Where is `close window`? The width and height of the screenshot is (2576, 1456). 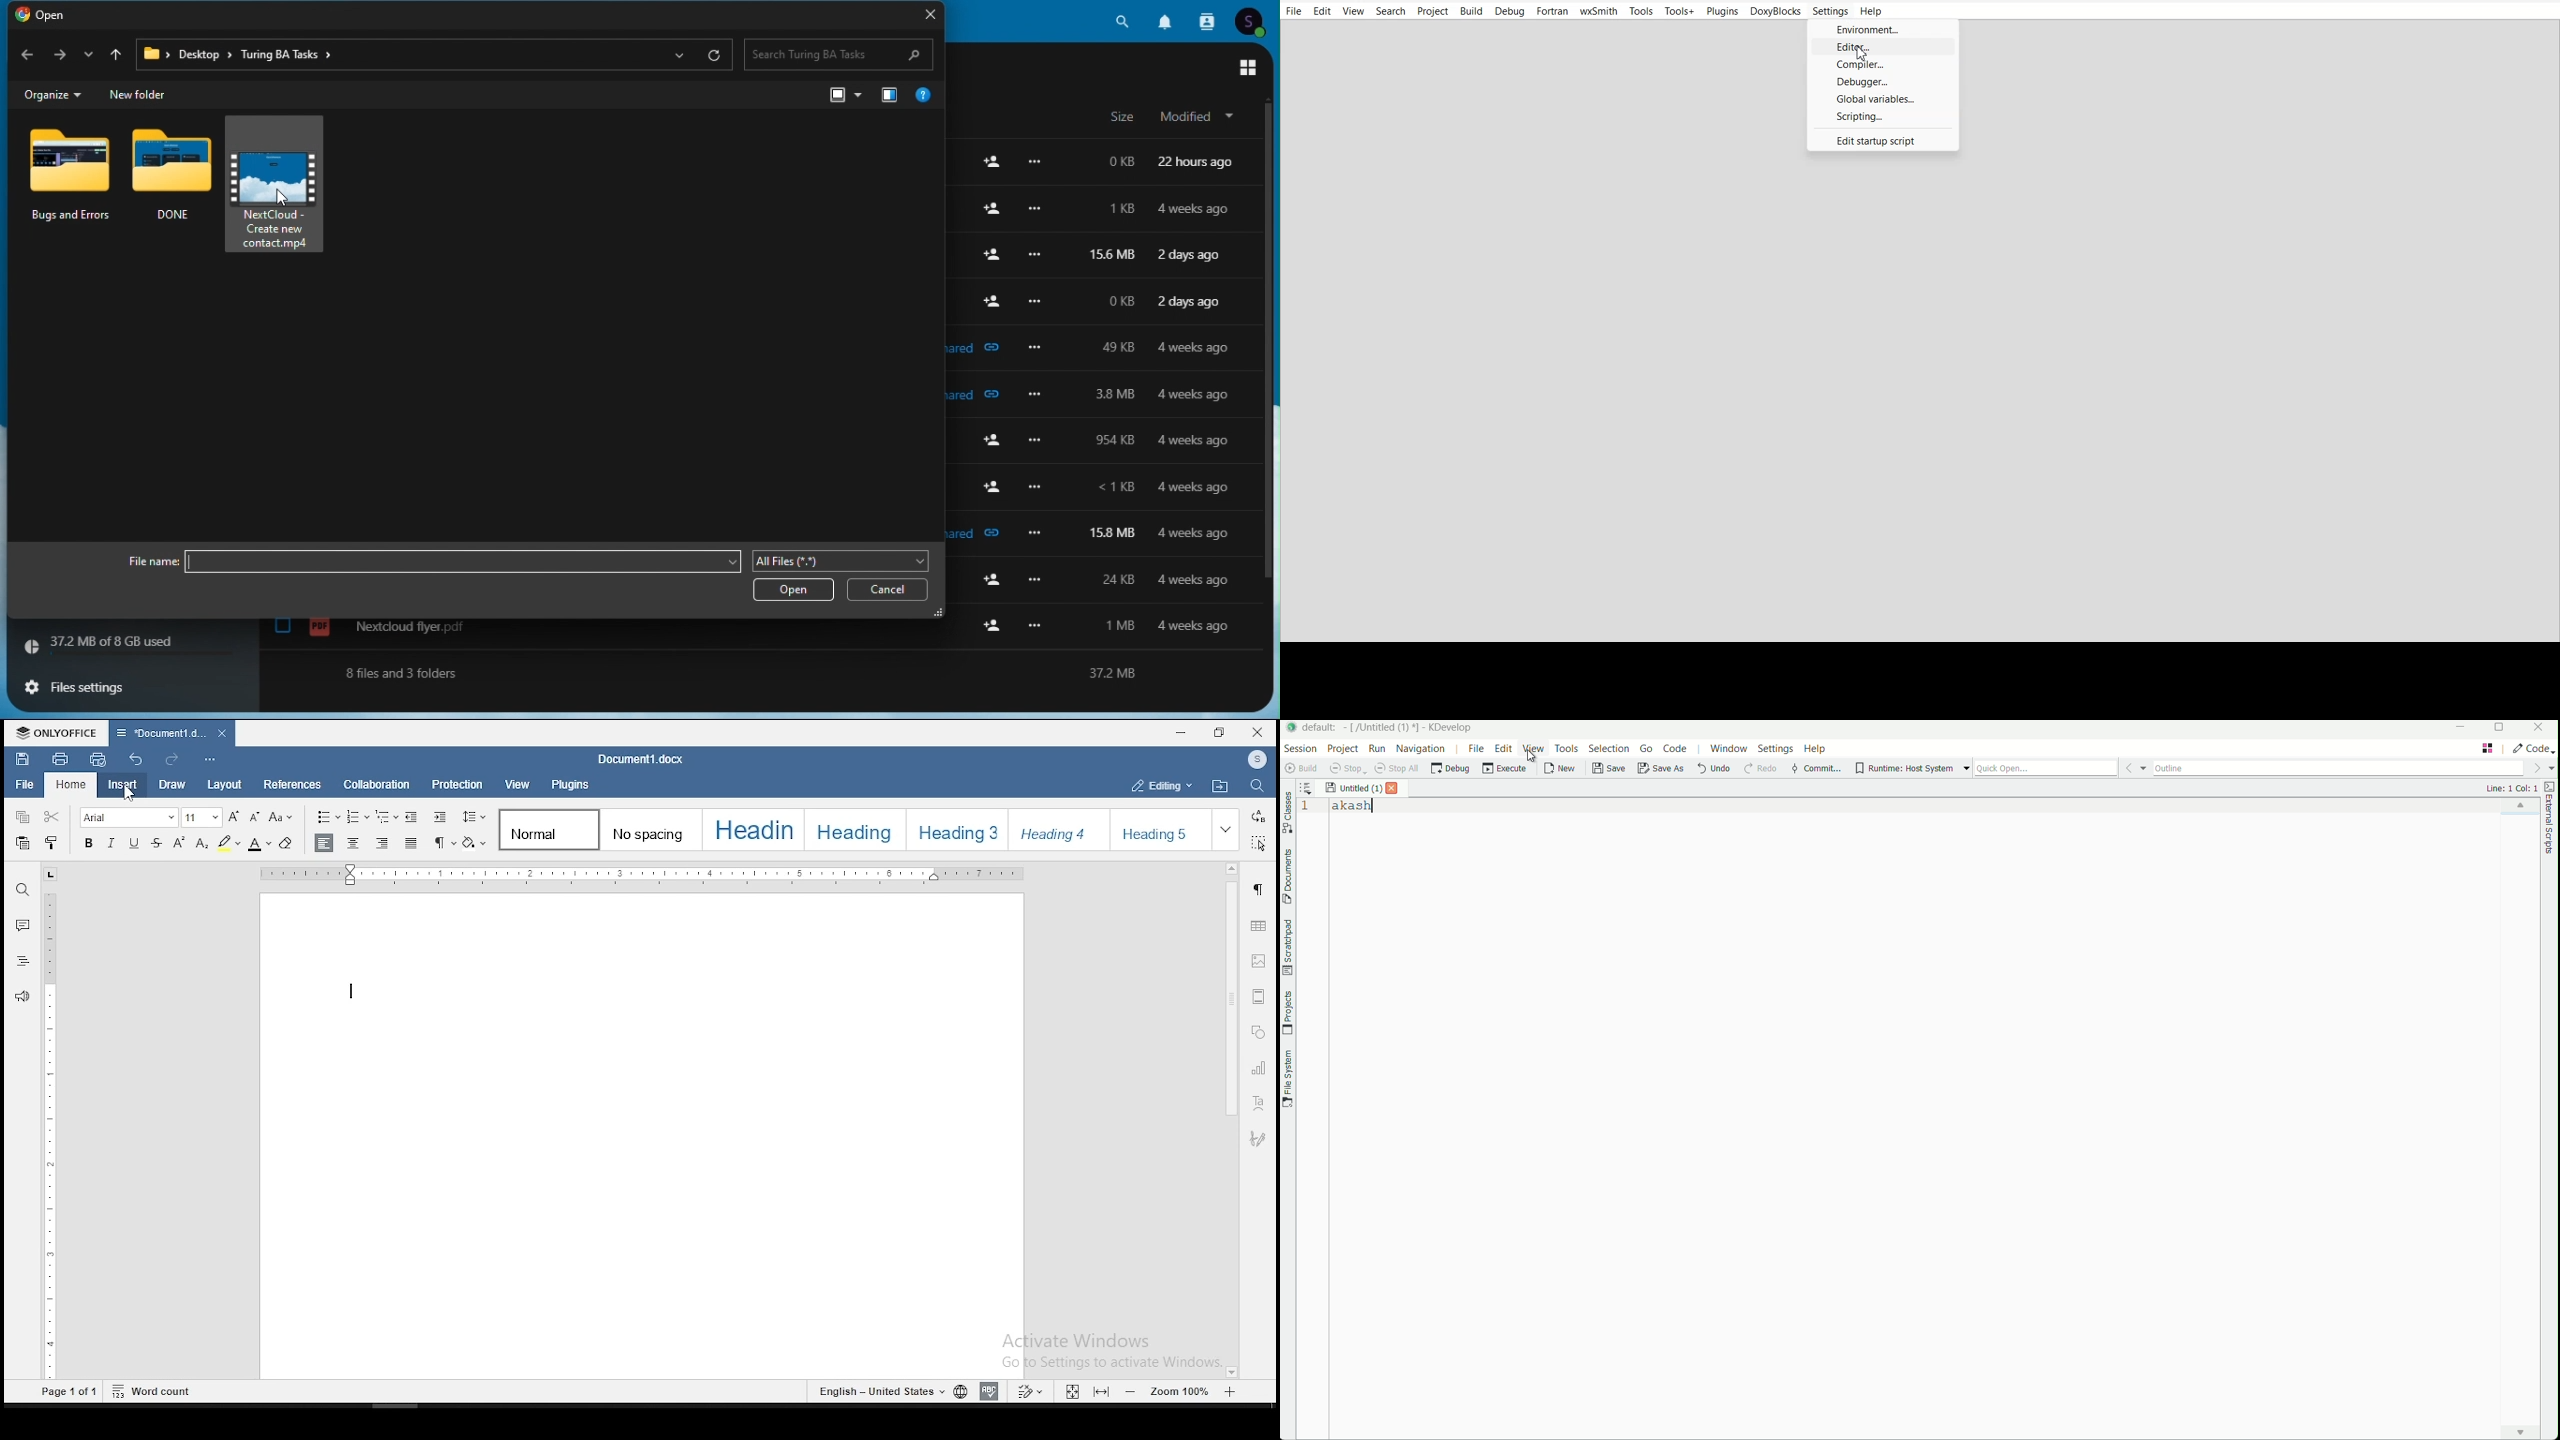
close window is located at coordinates (1257, 733).